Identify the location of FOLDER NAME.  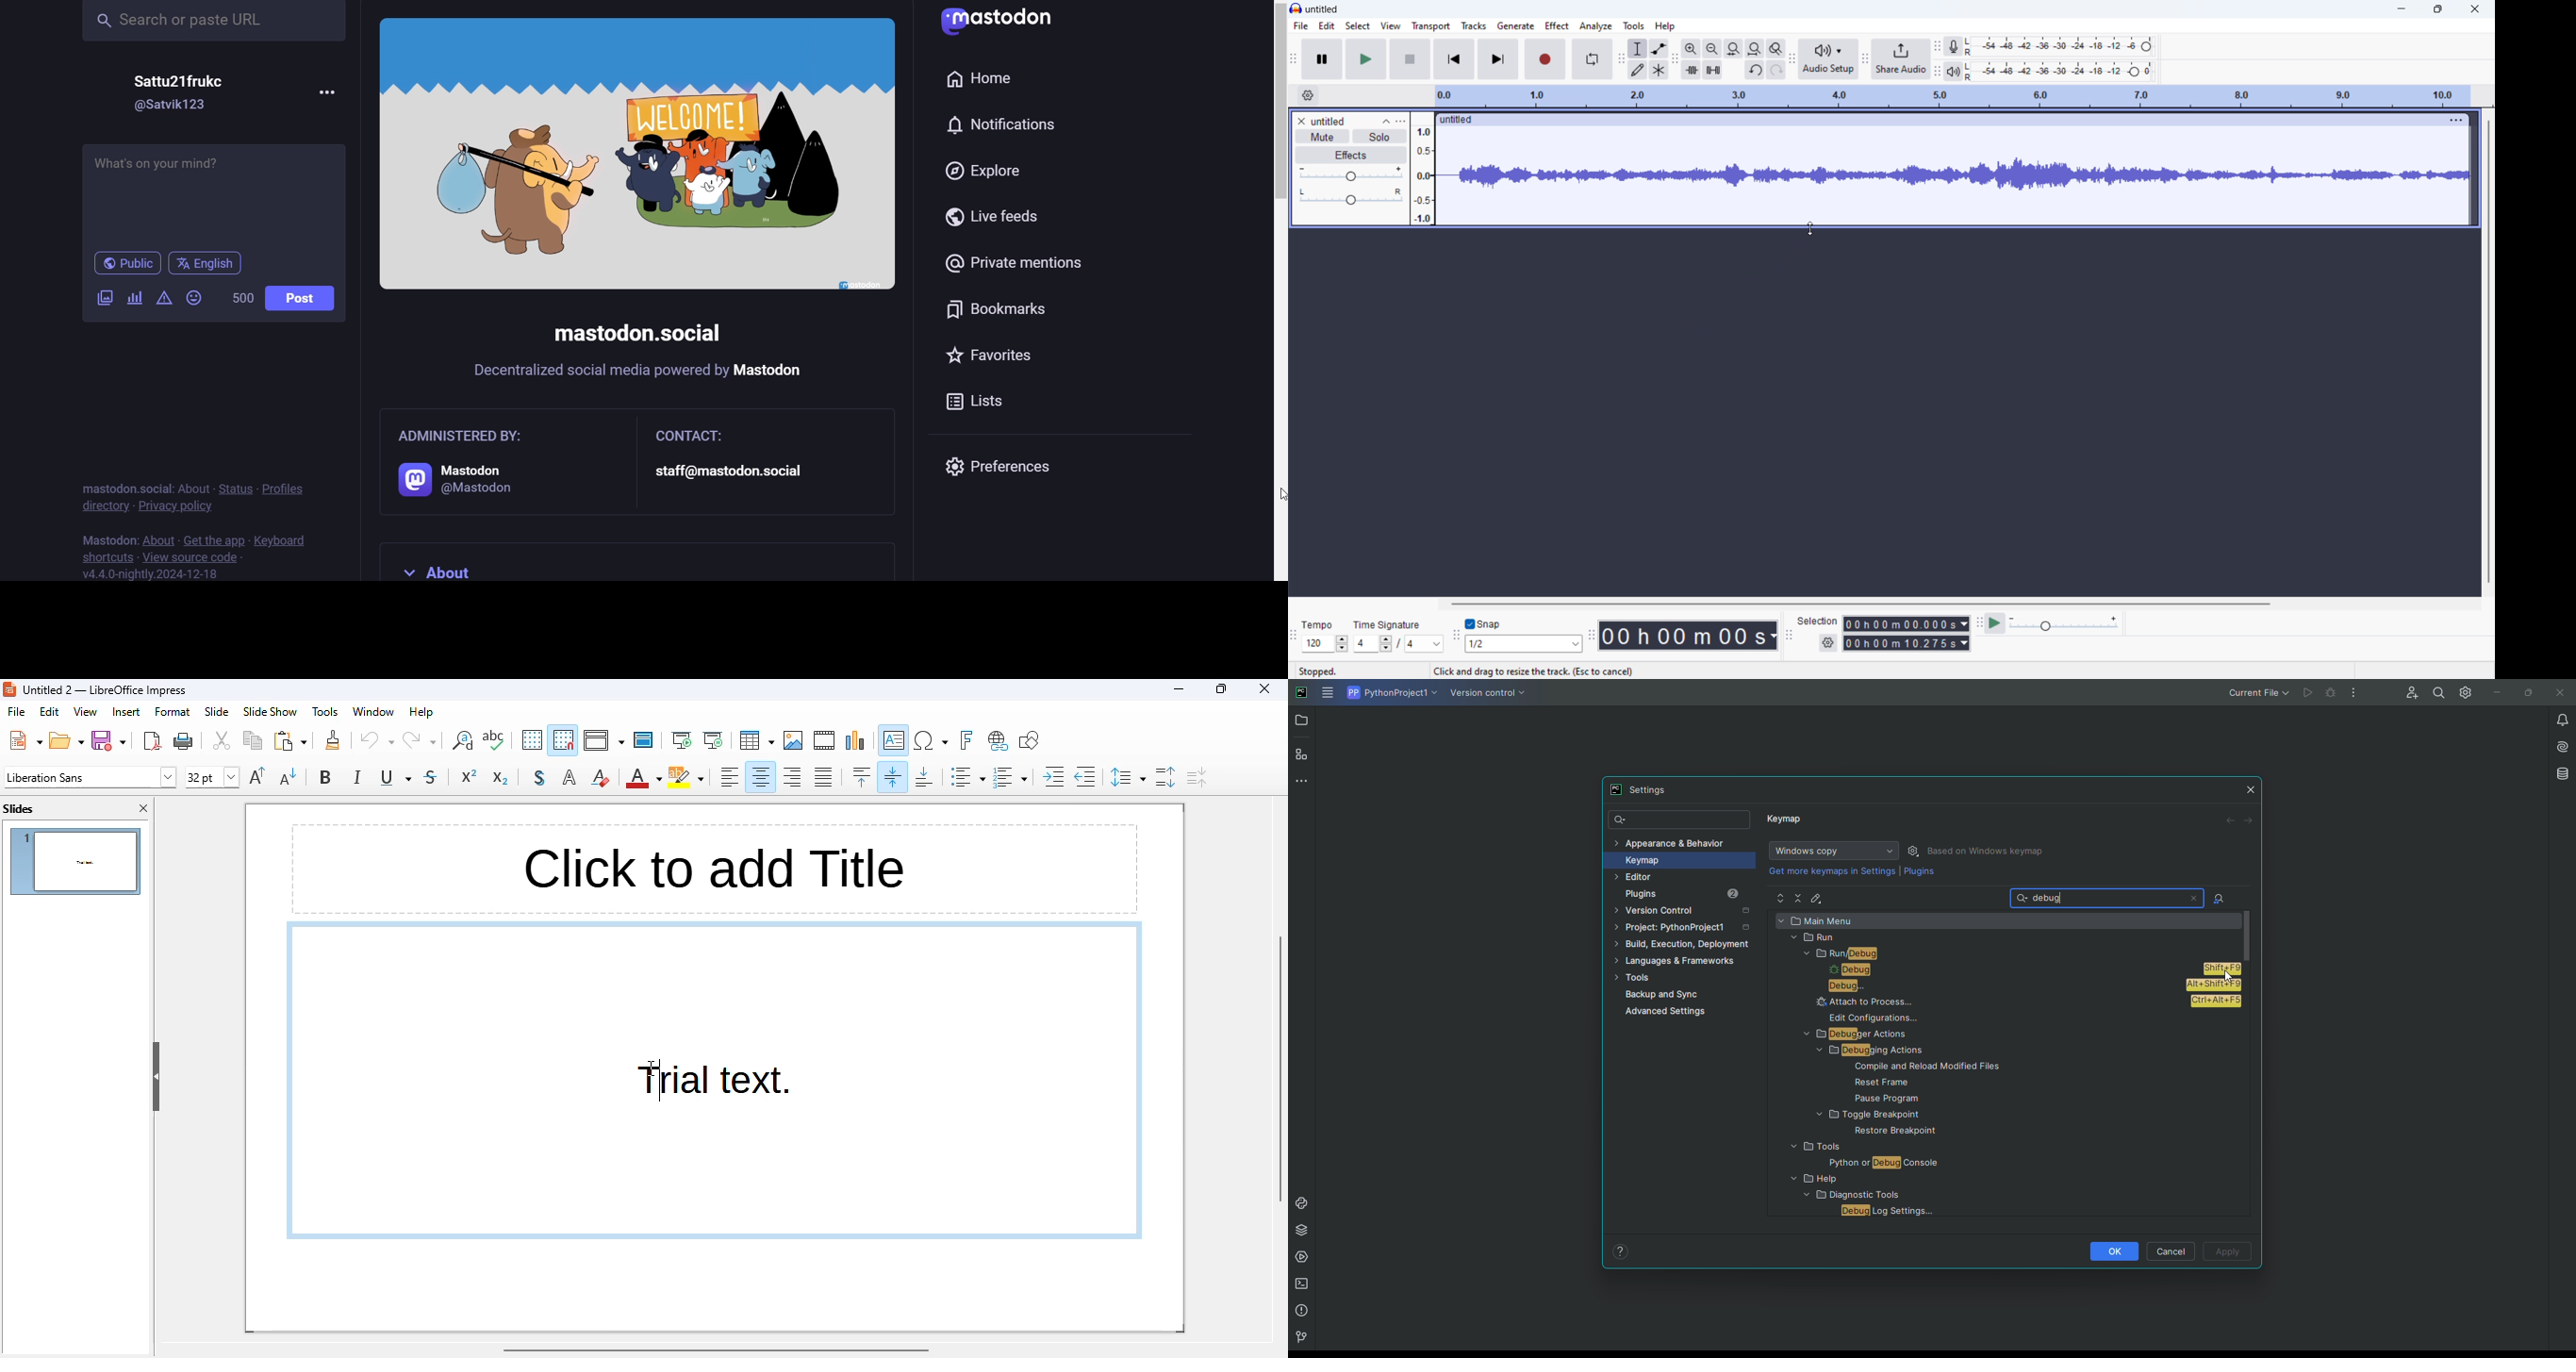
(1866, 1180).